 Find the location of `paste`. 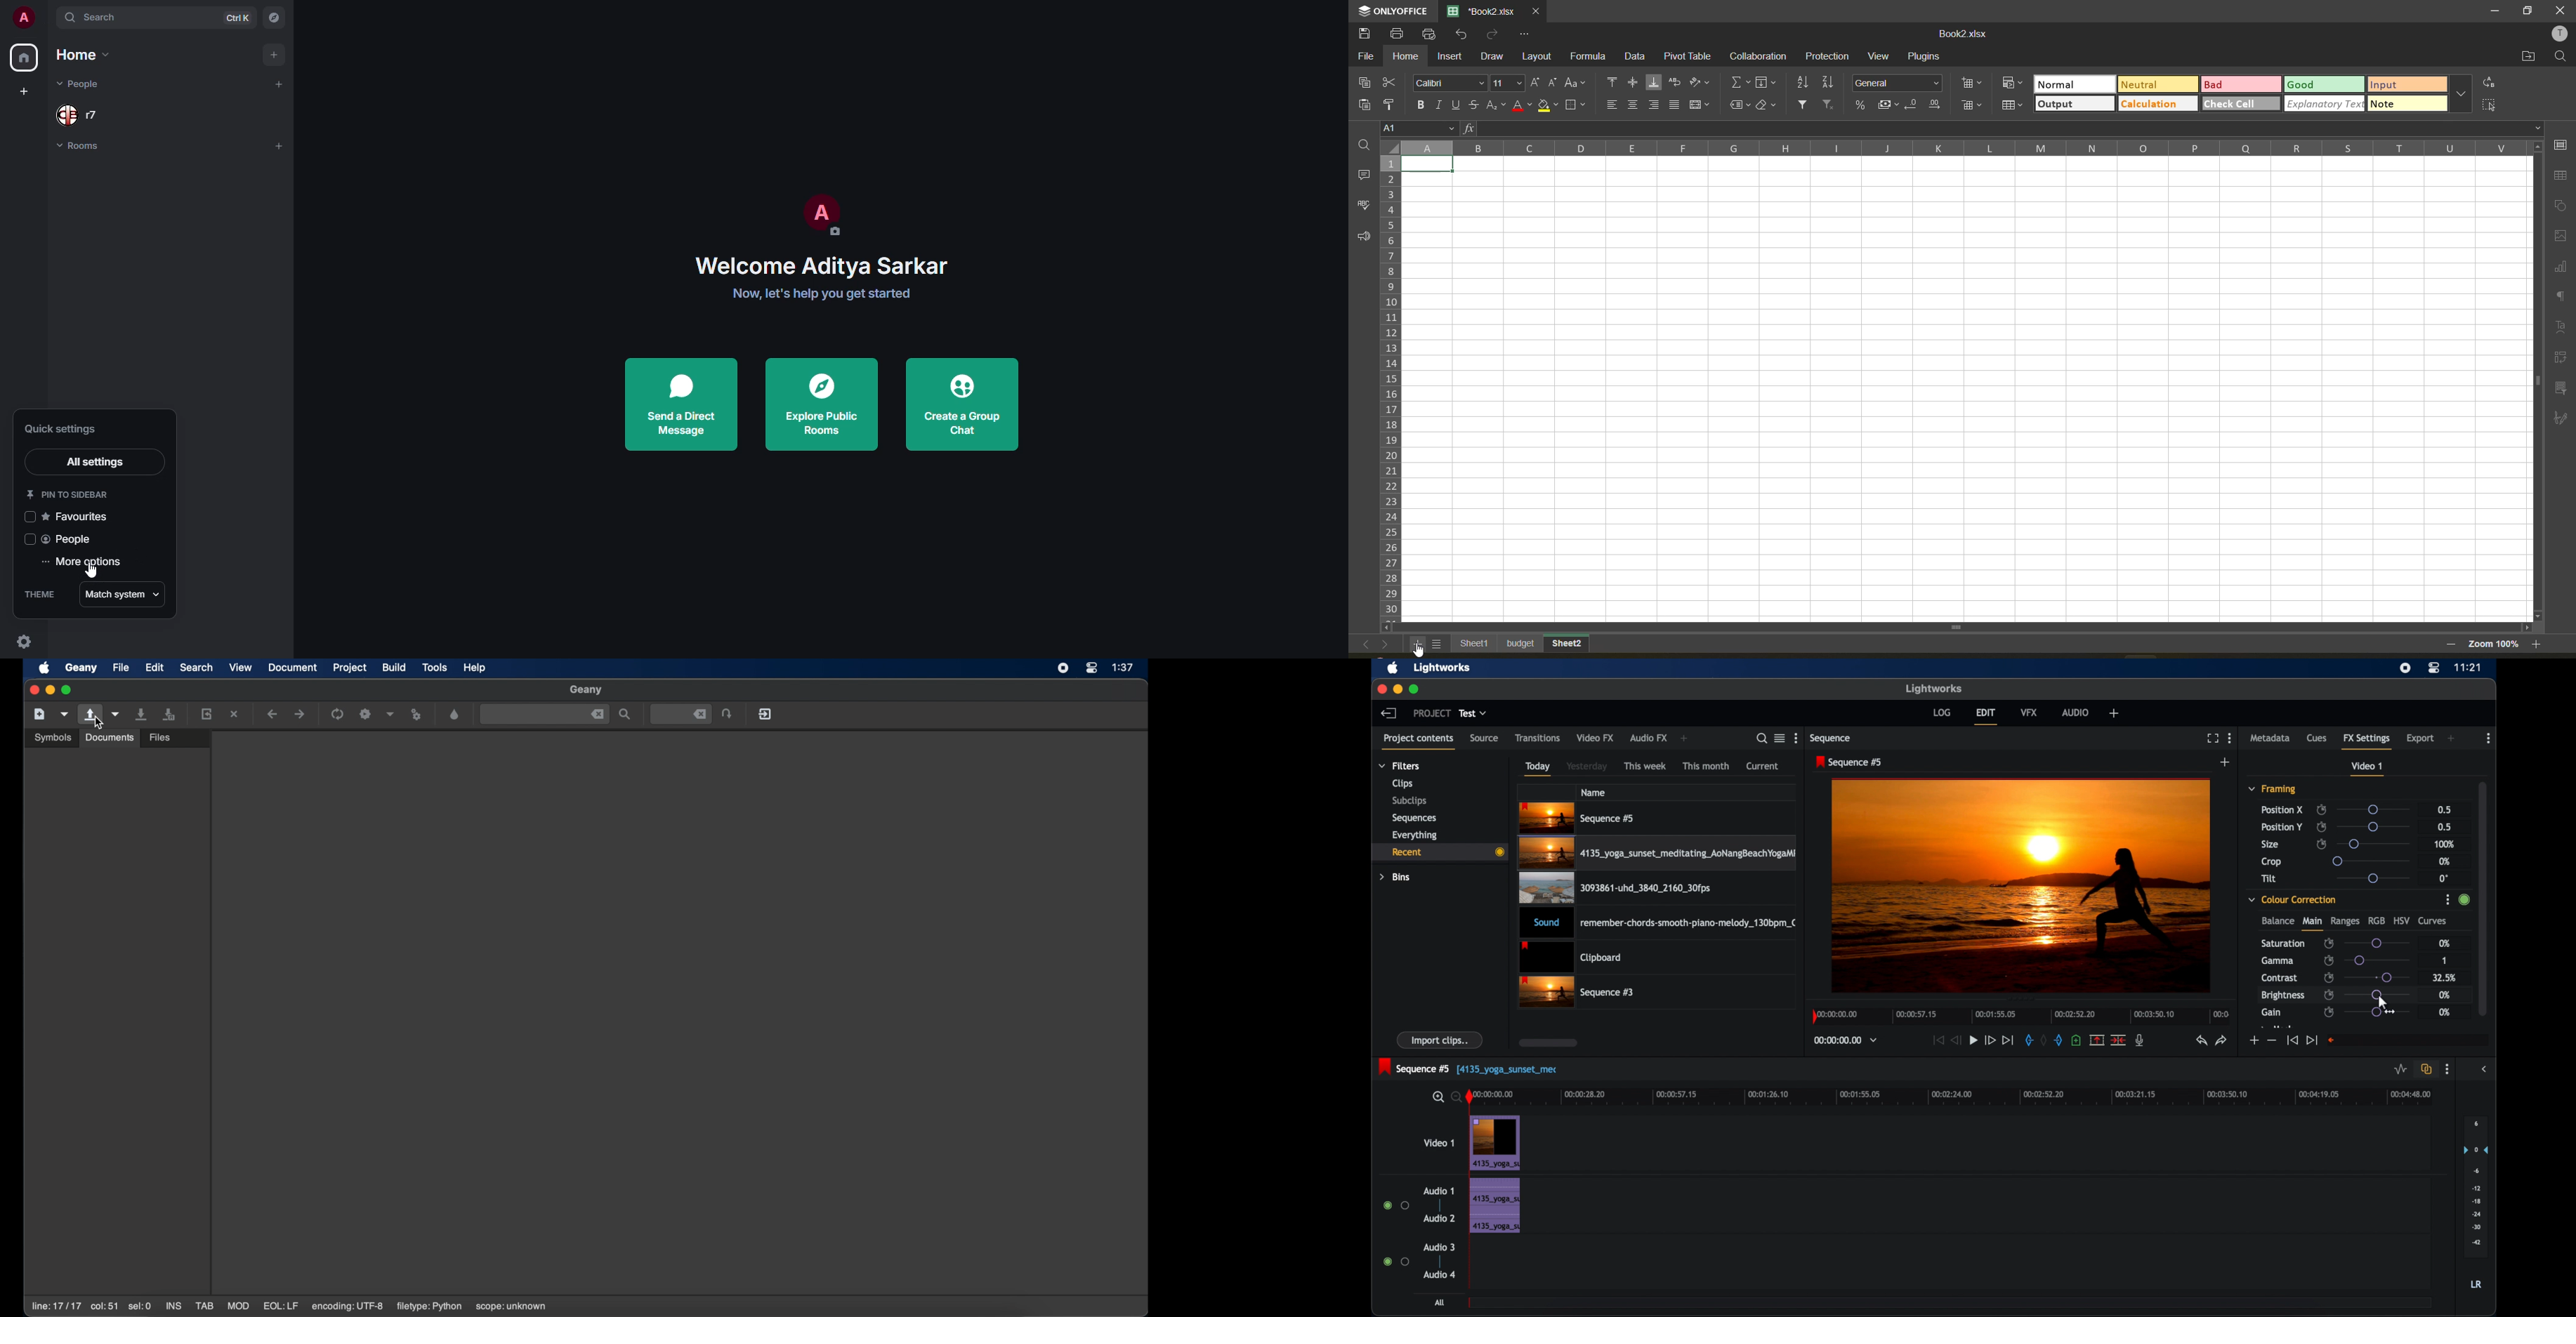

paste is located at coordinates (1364, 105).